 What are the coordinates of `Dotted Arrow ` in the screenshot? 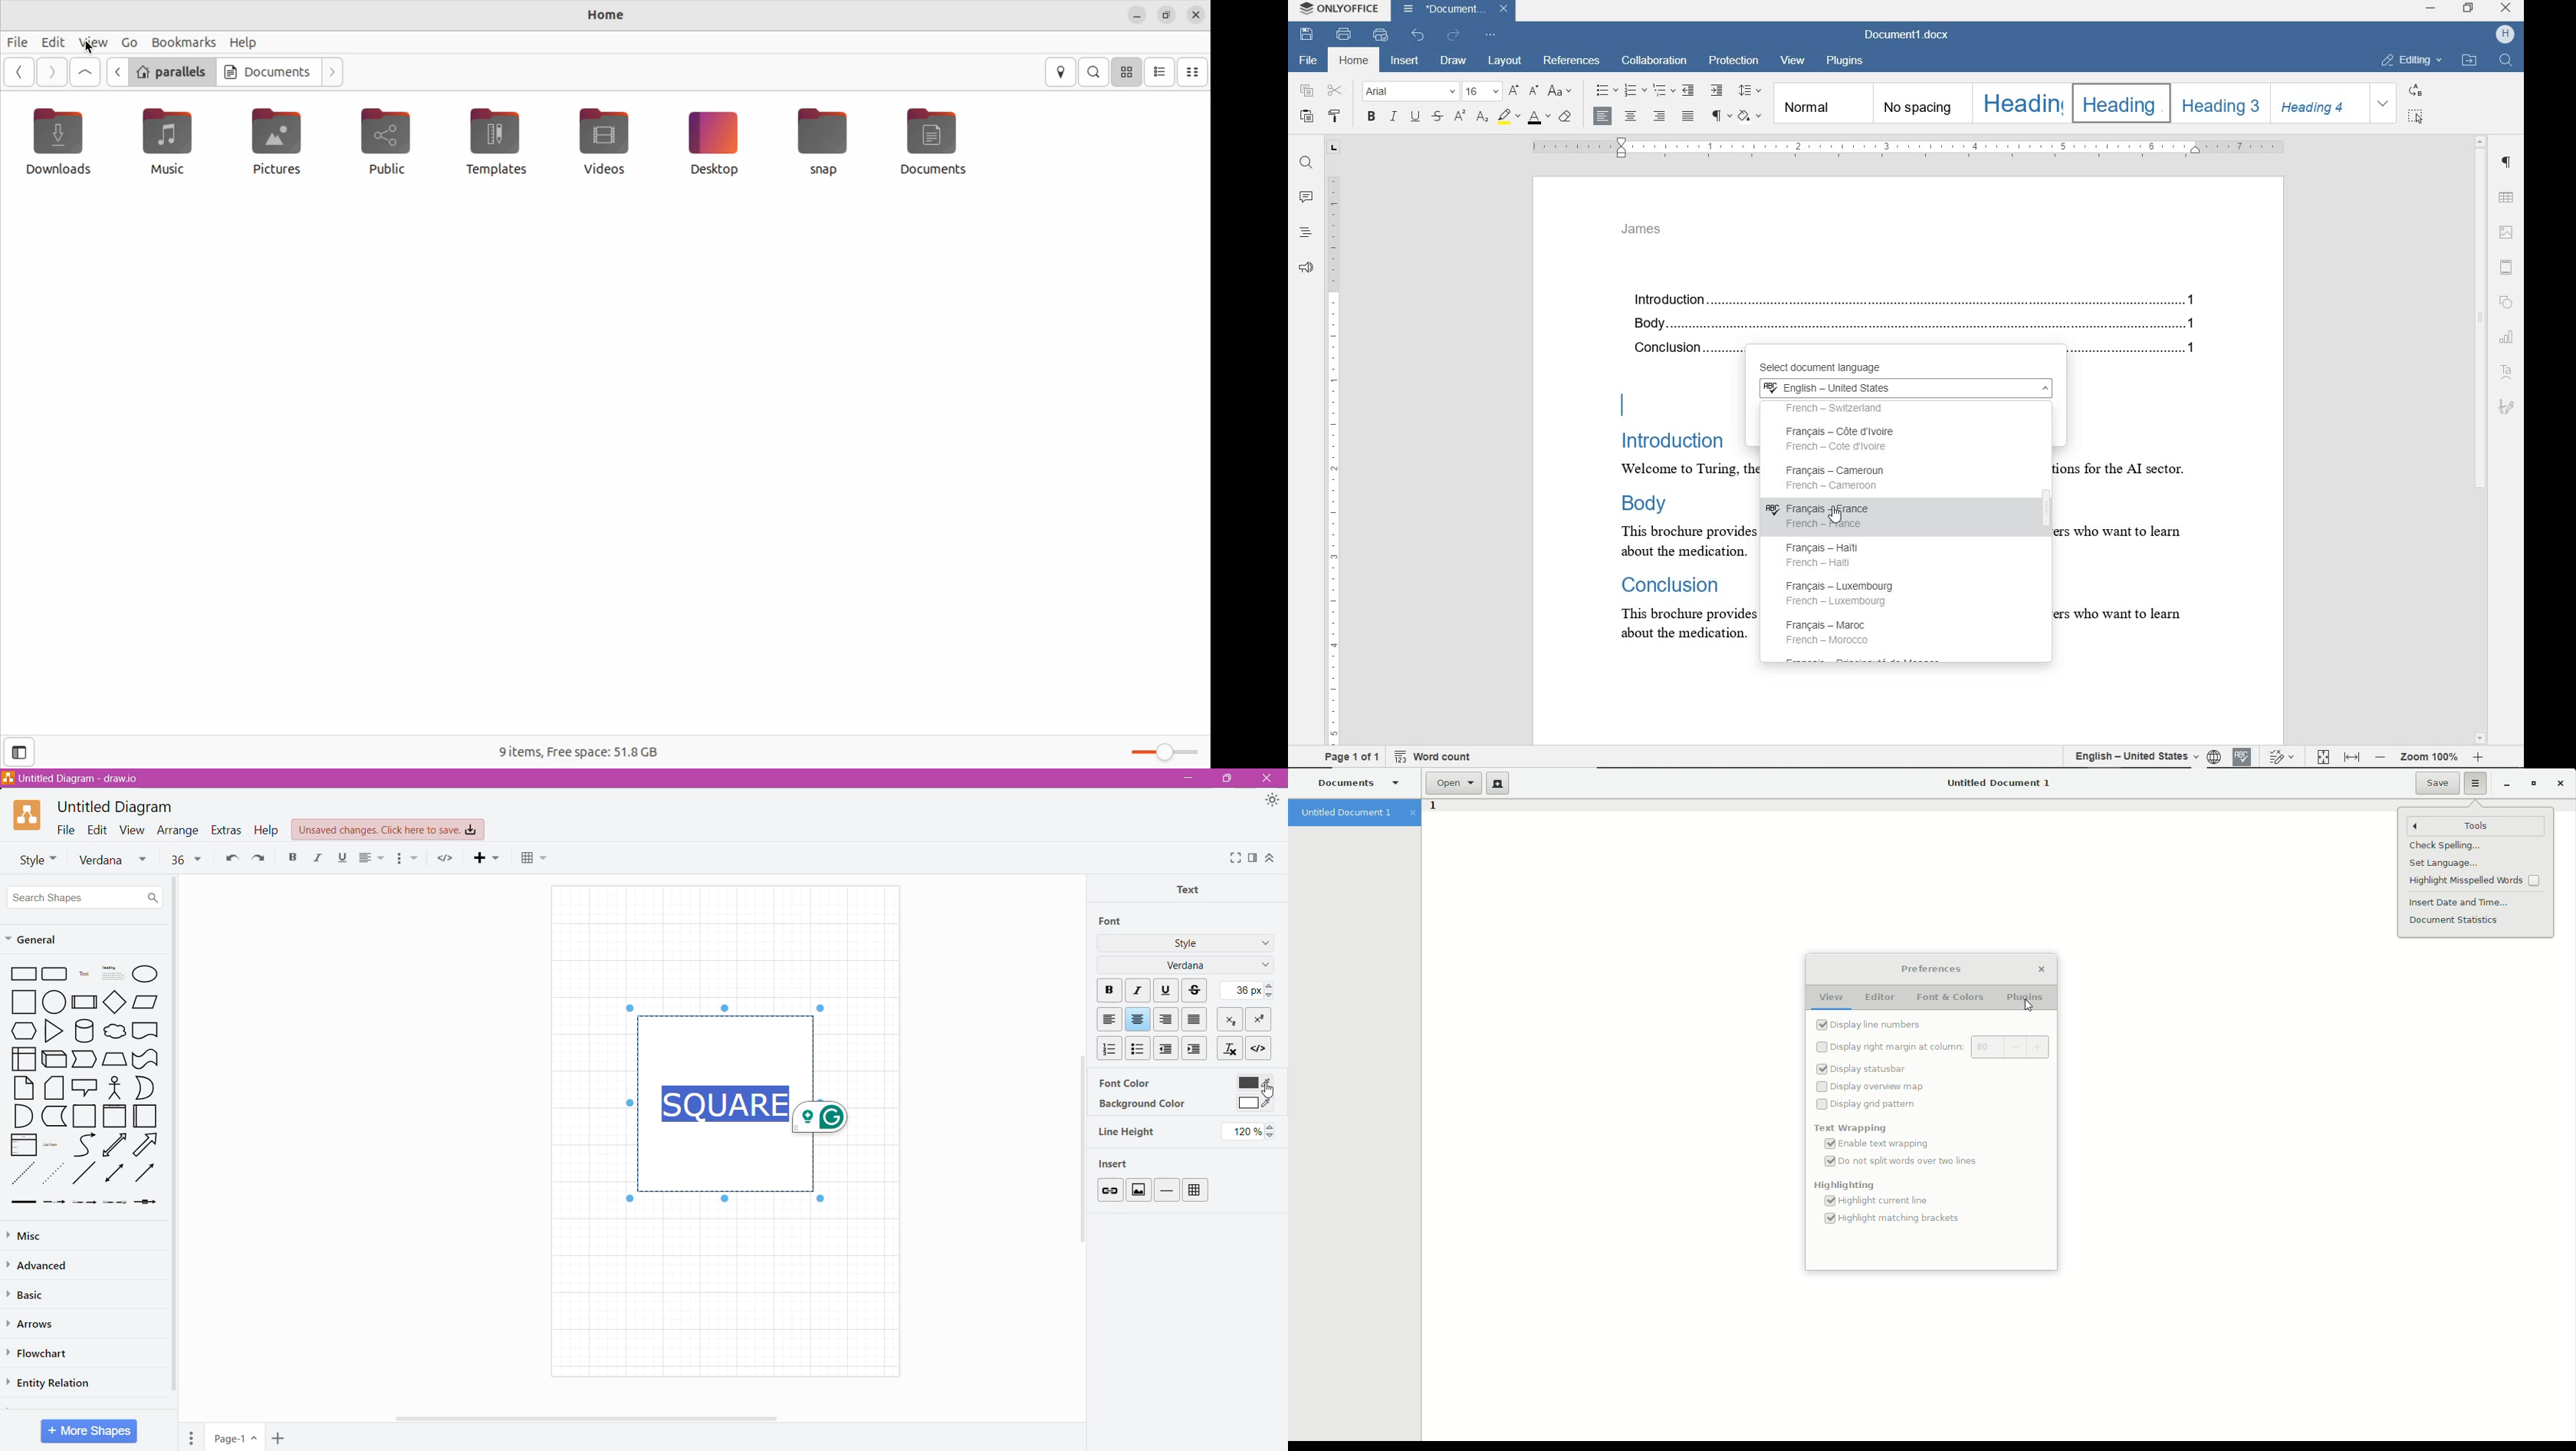 It's located at (53, 1174).